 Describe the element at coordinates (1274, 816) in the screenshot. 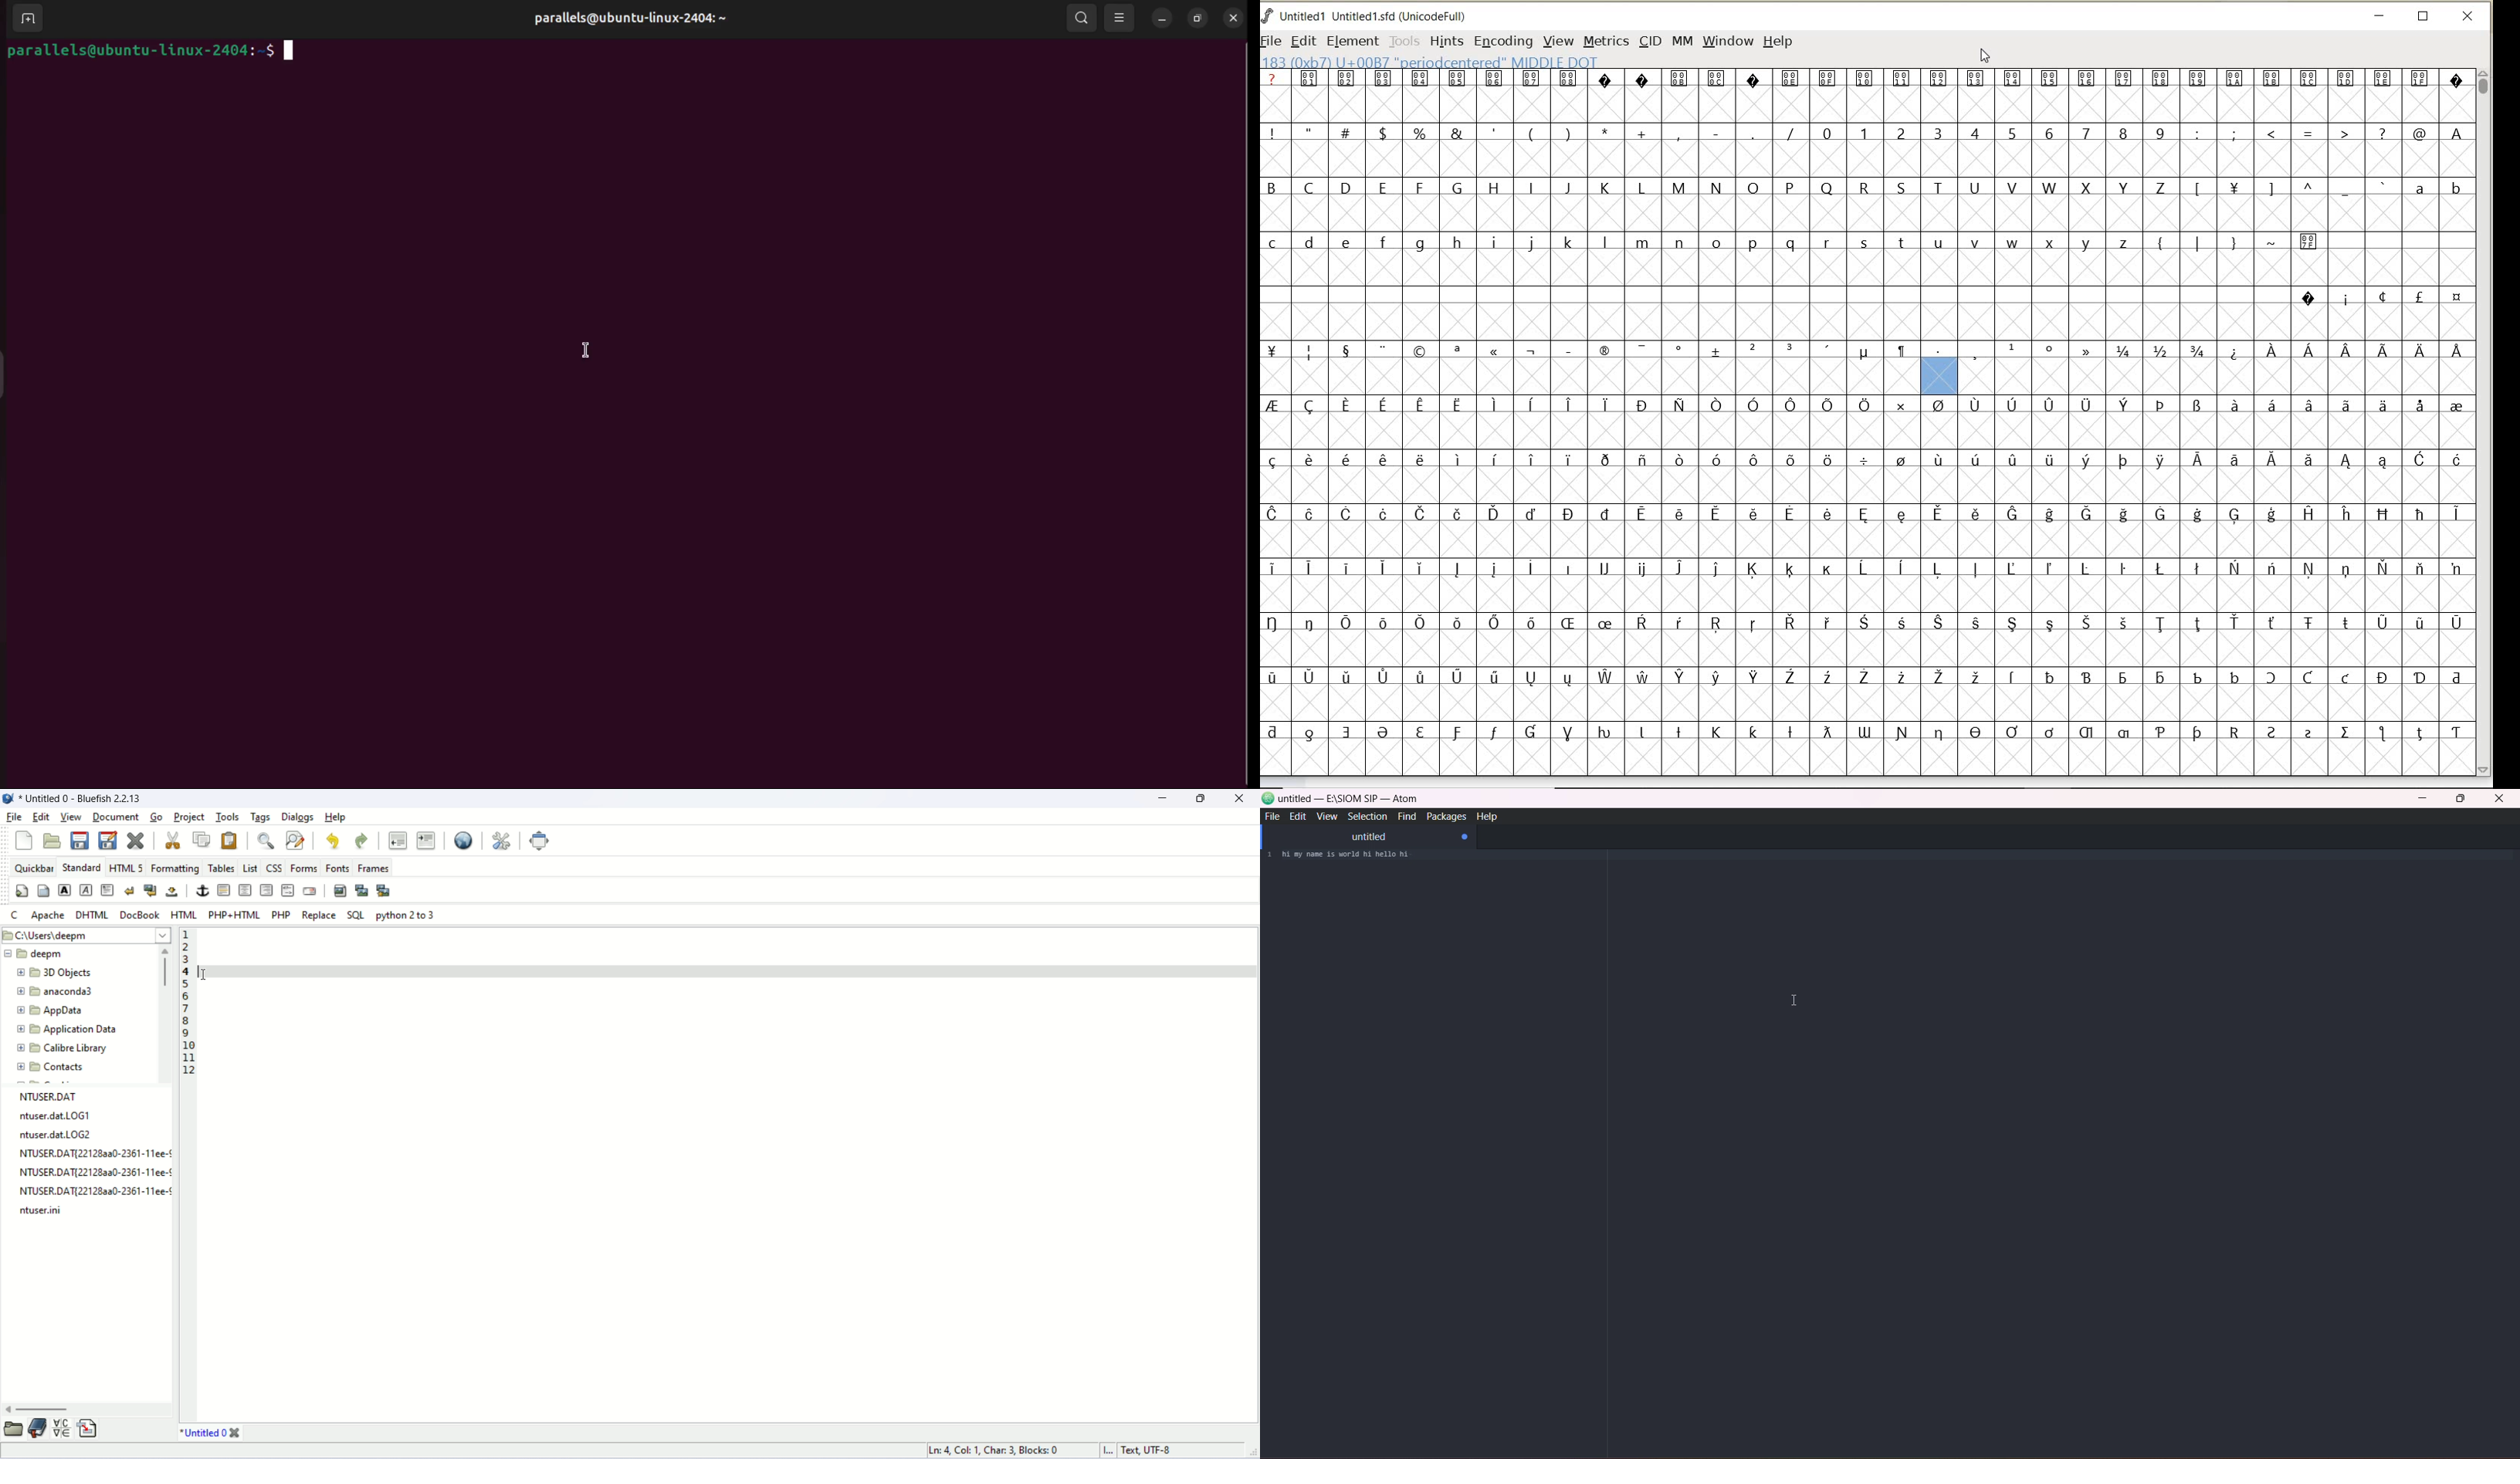

I see `file` at that location.